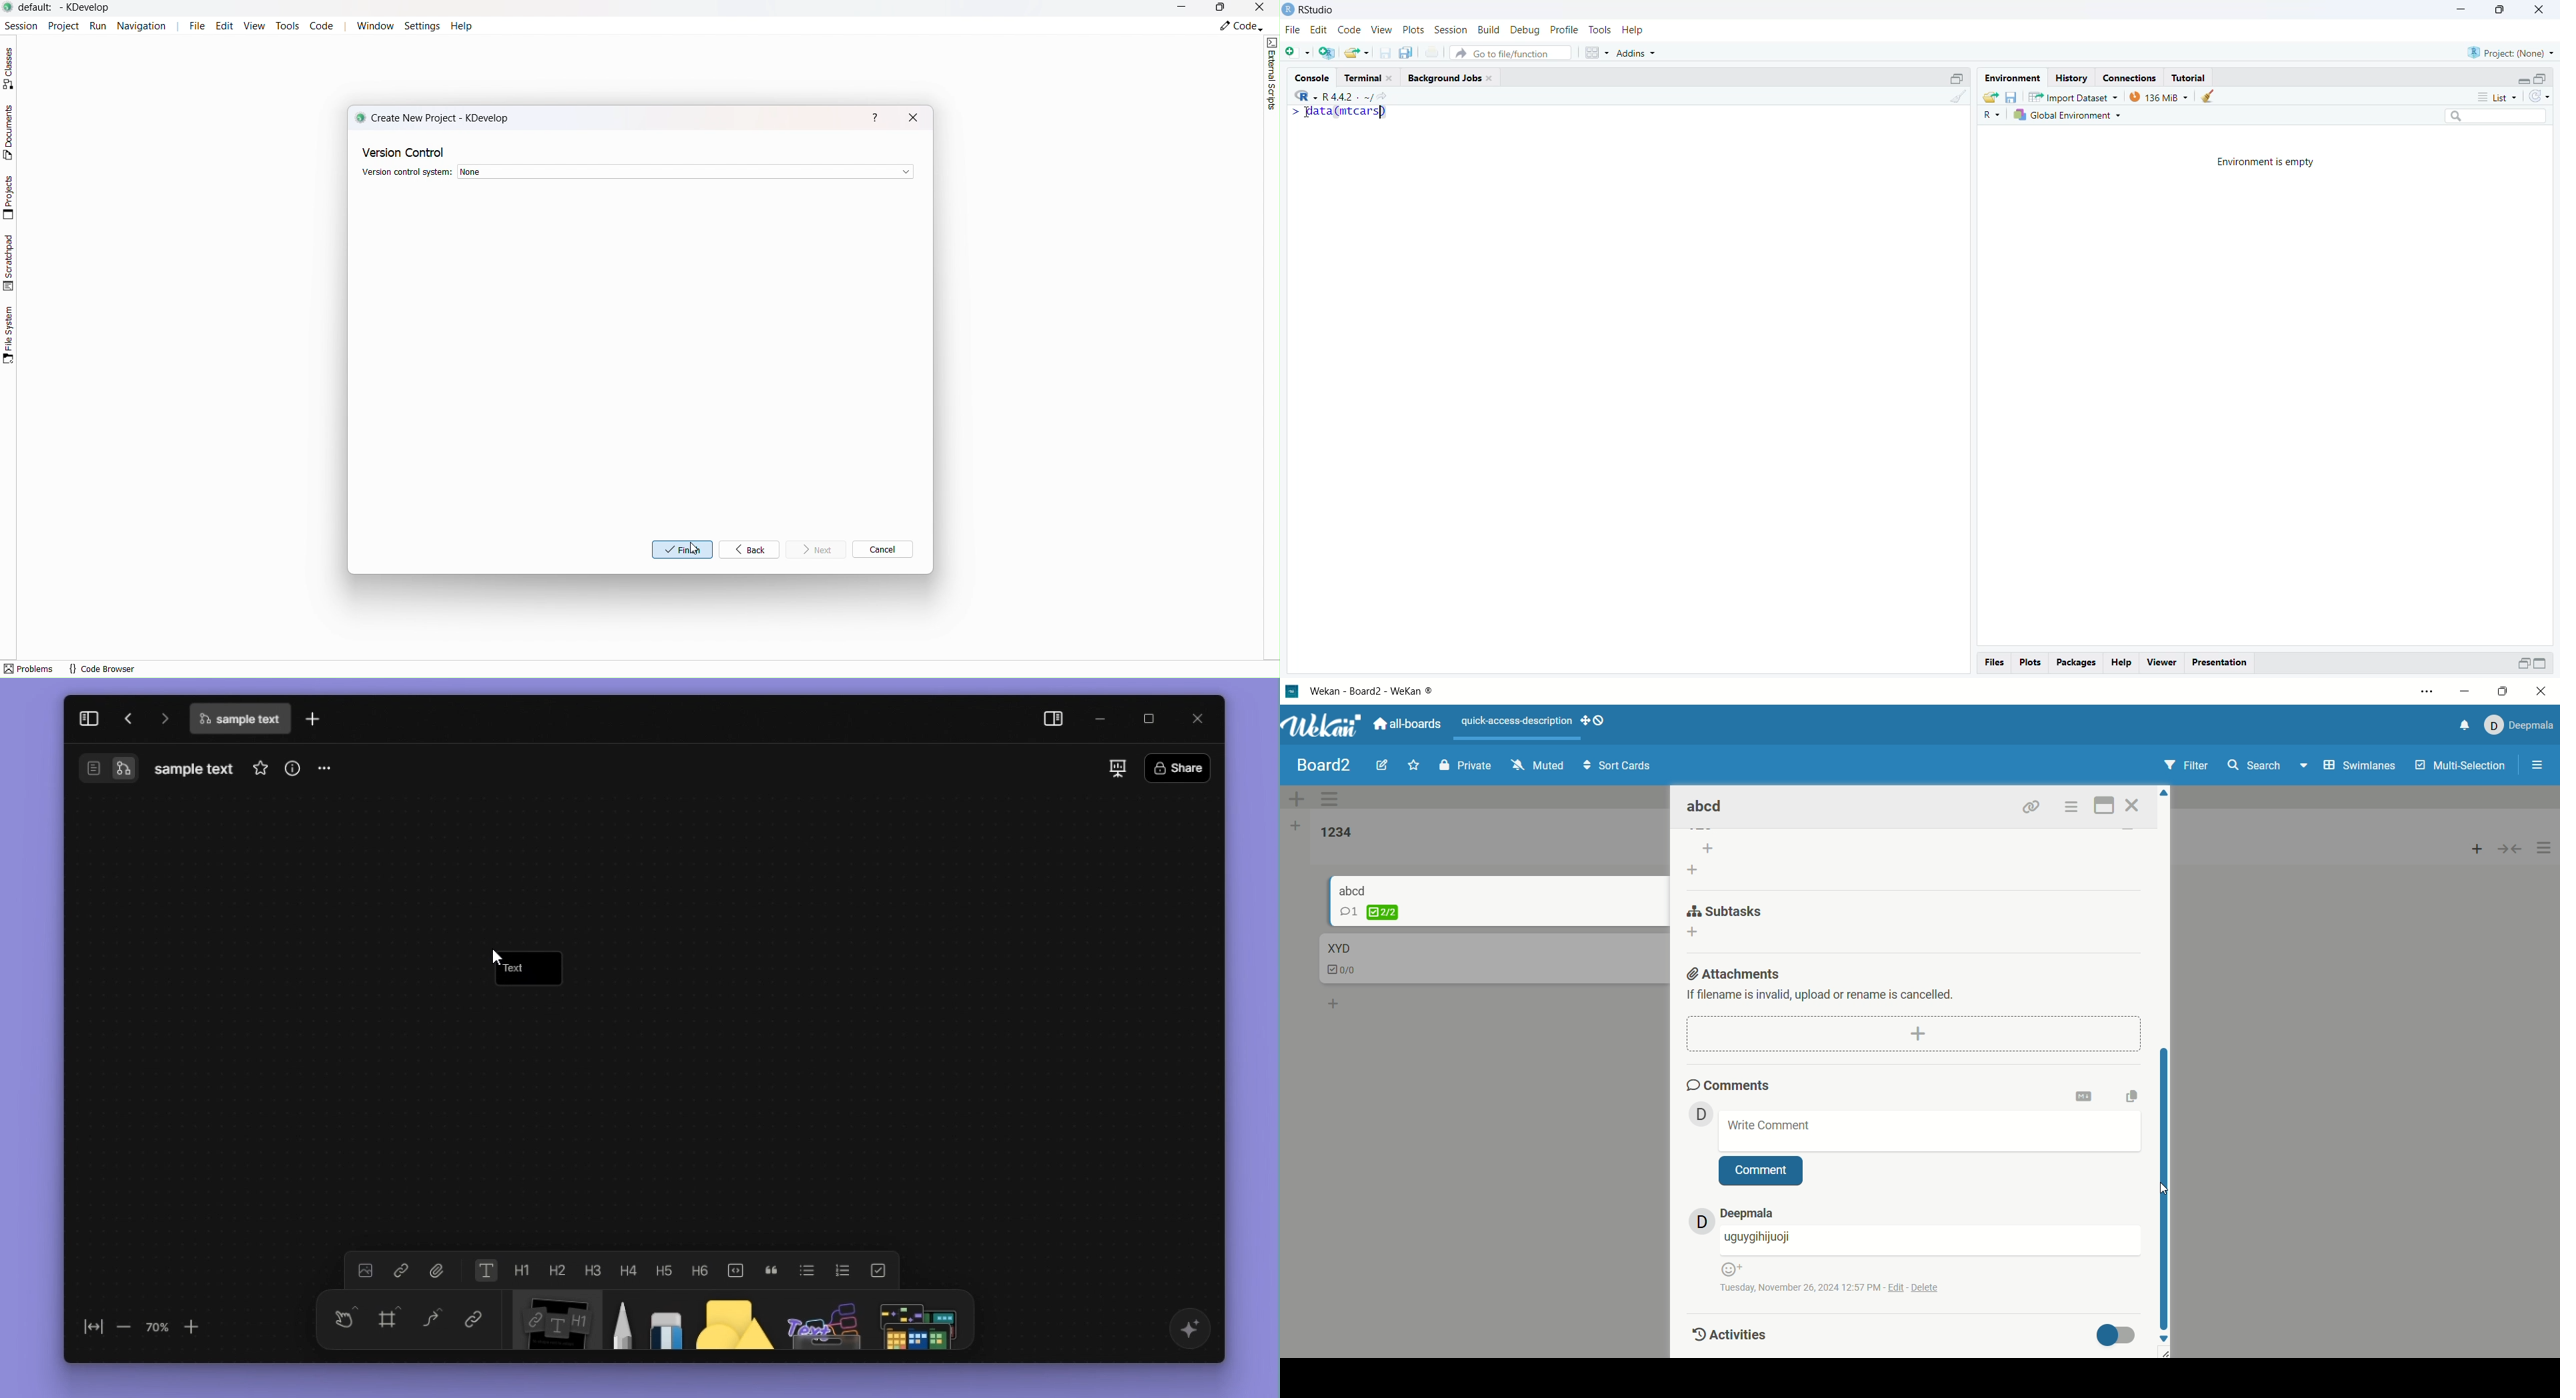 The image size is (2576, 1400). What do you see at coordinates (2223, 662) in the screenshot?
I see `Presentation` at bounding box center [2223, 662].